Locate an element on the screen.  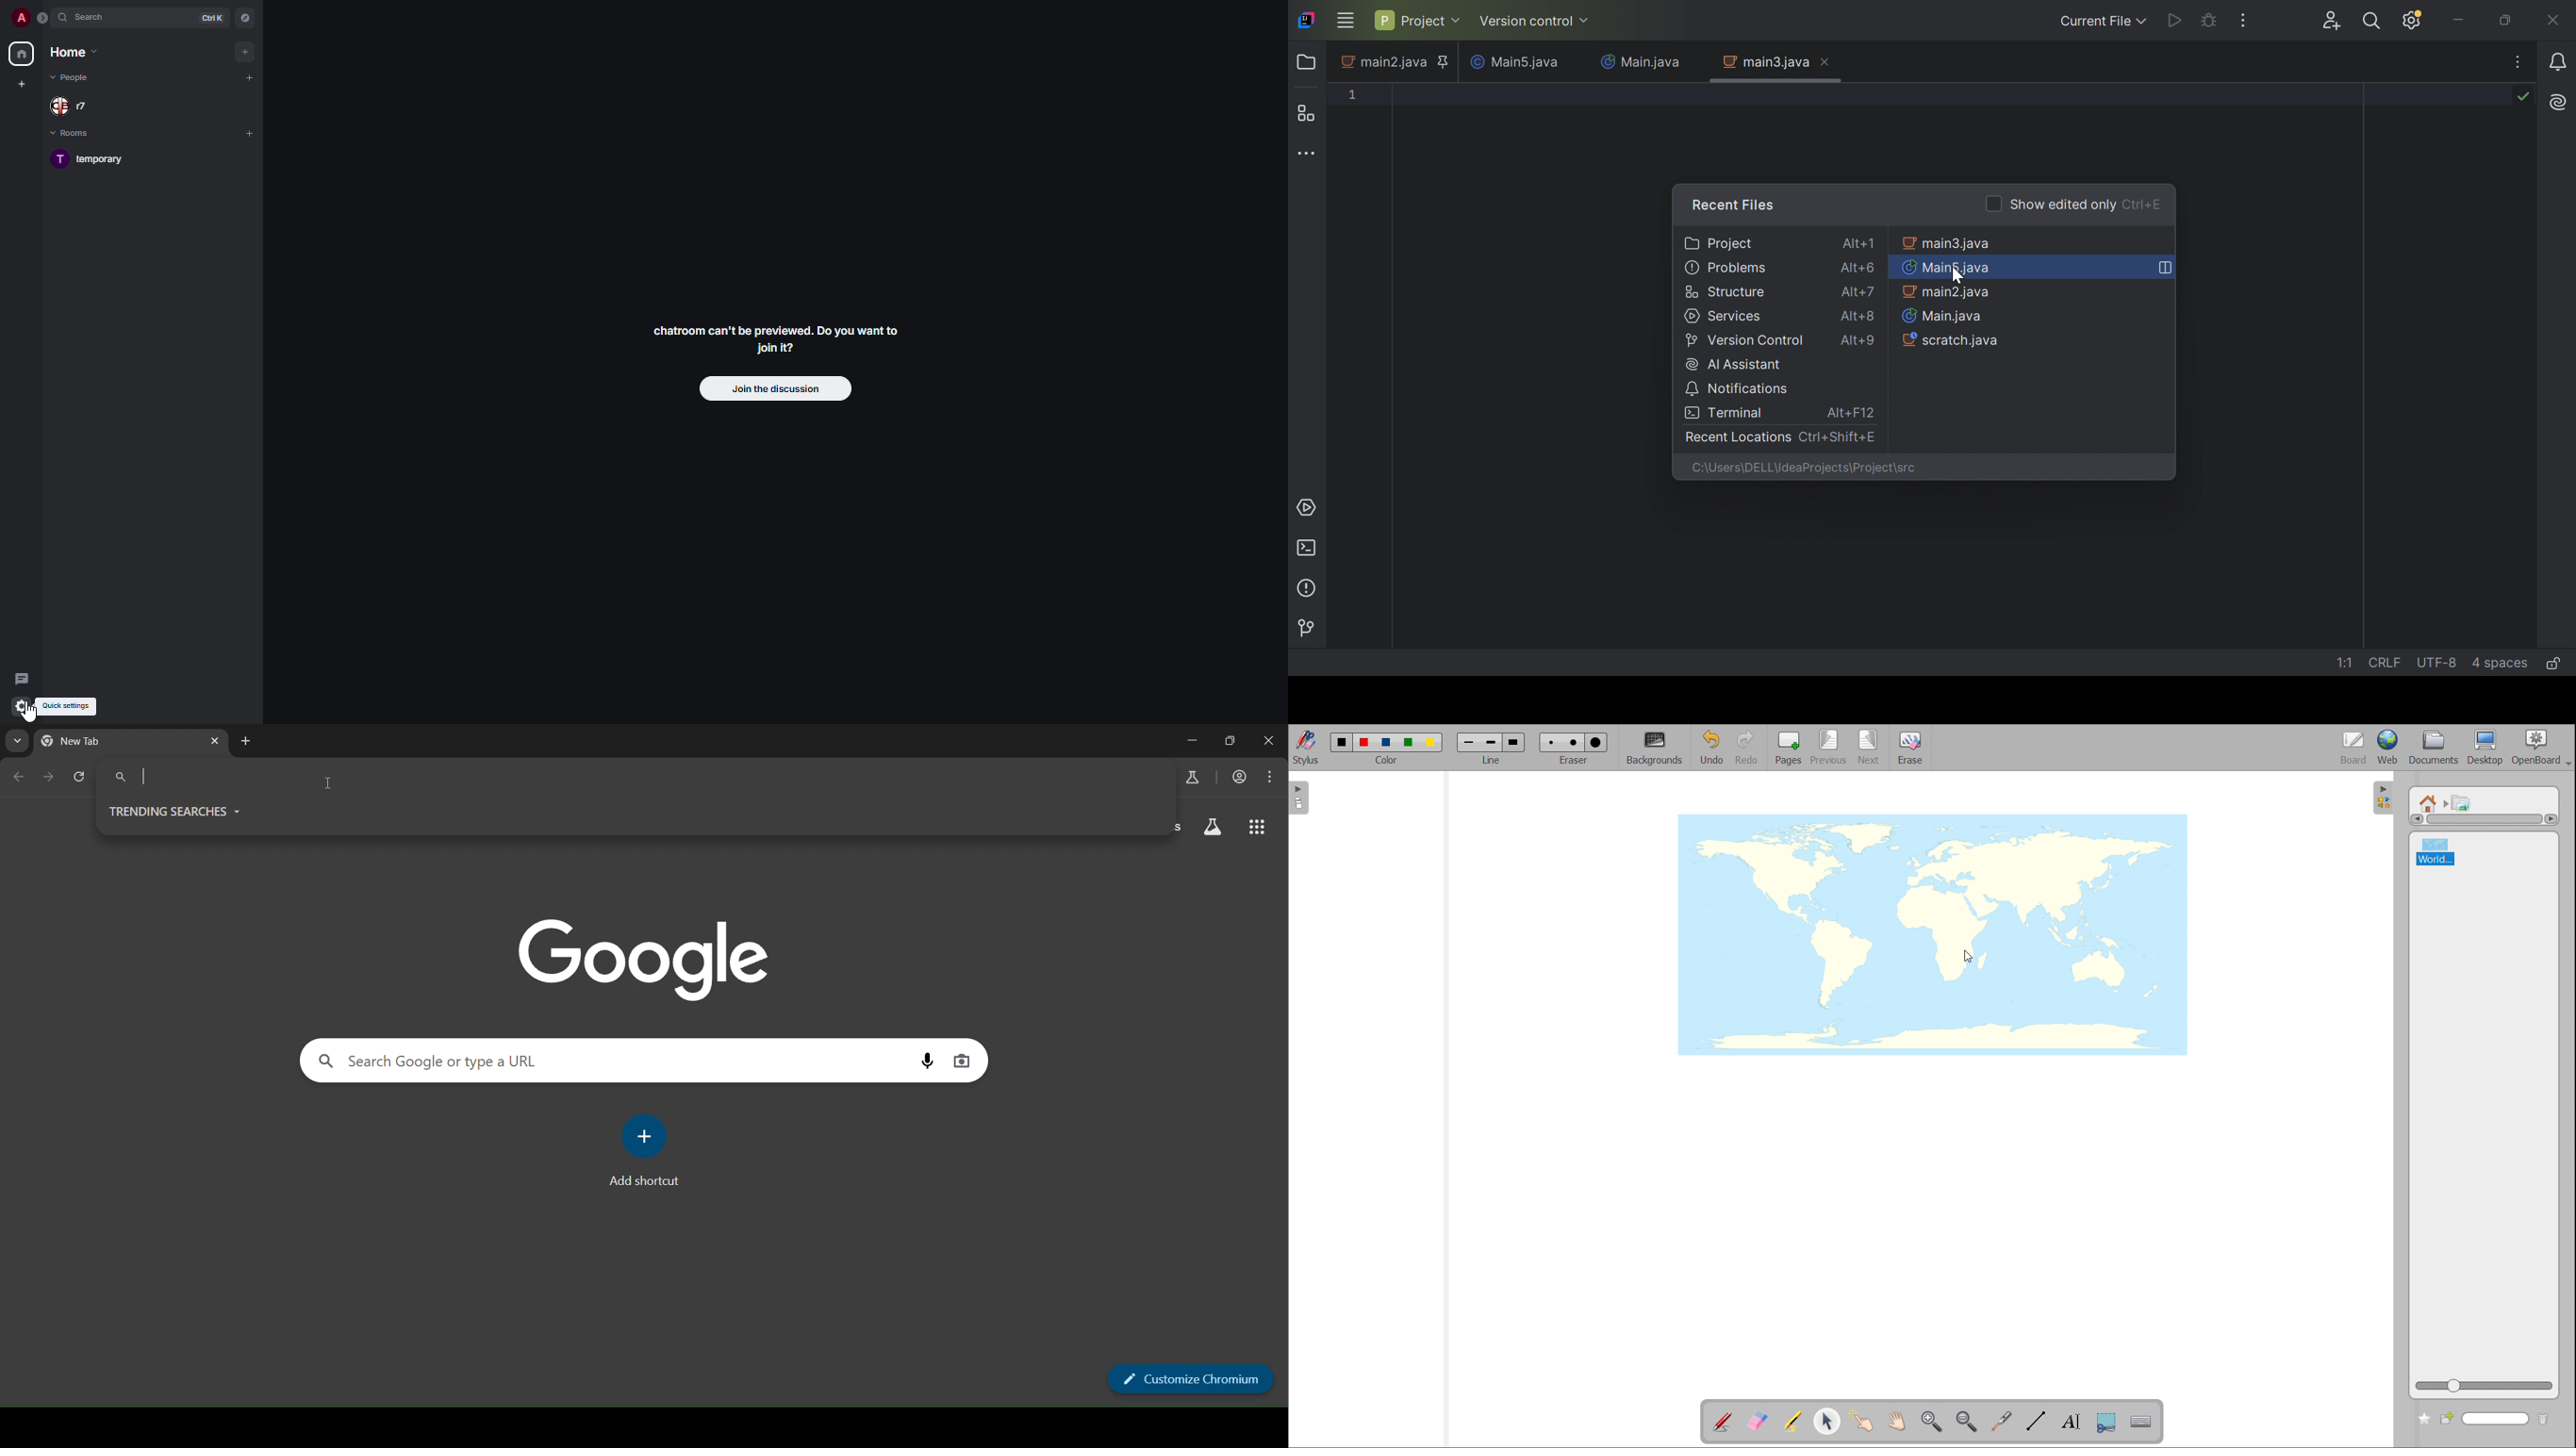
draw lines is located at coordinates (2035, 1421).